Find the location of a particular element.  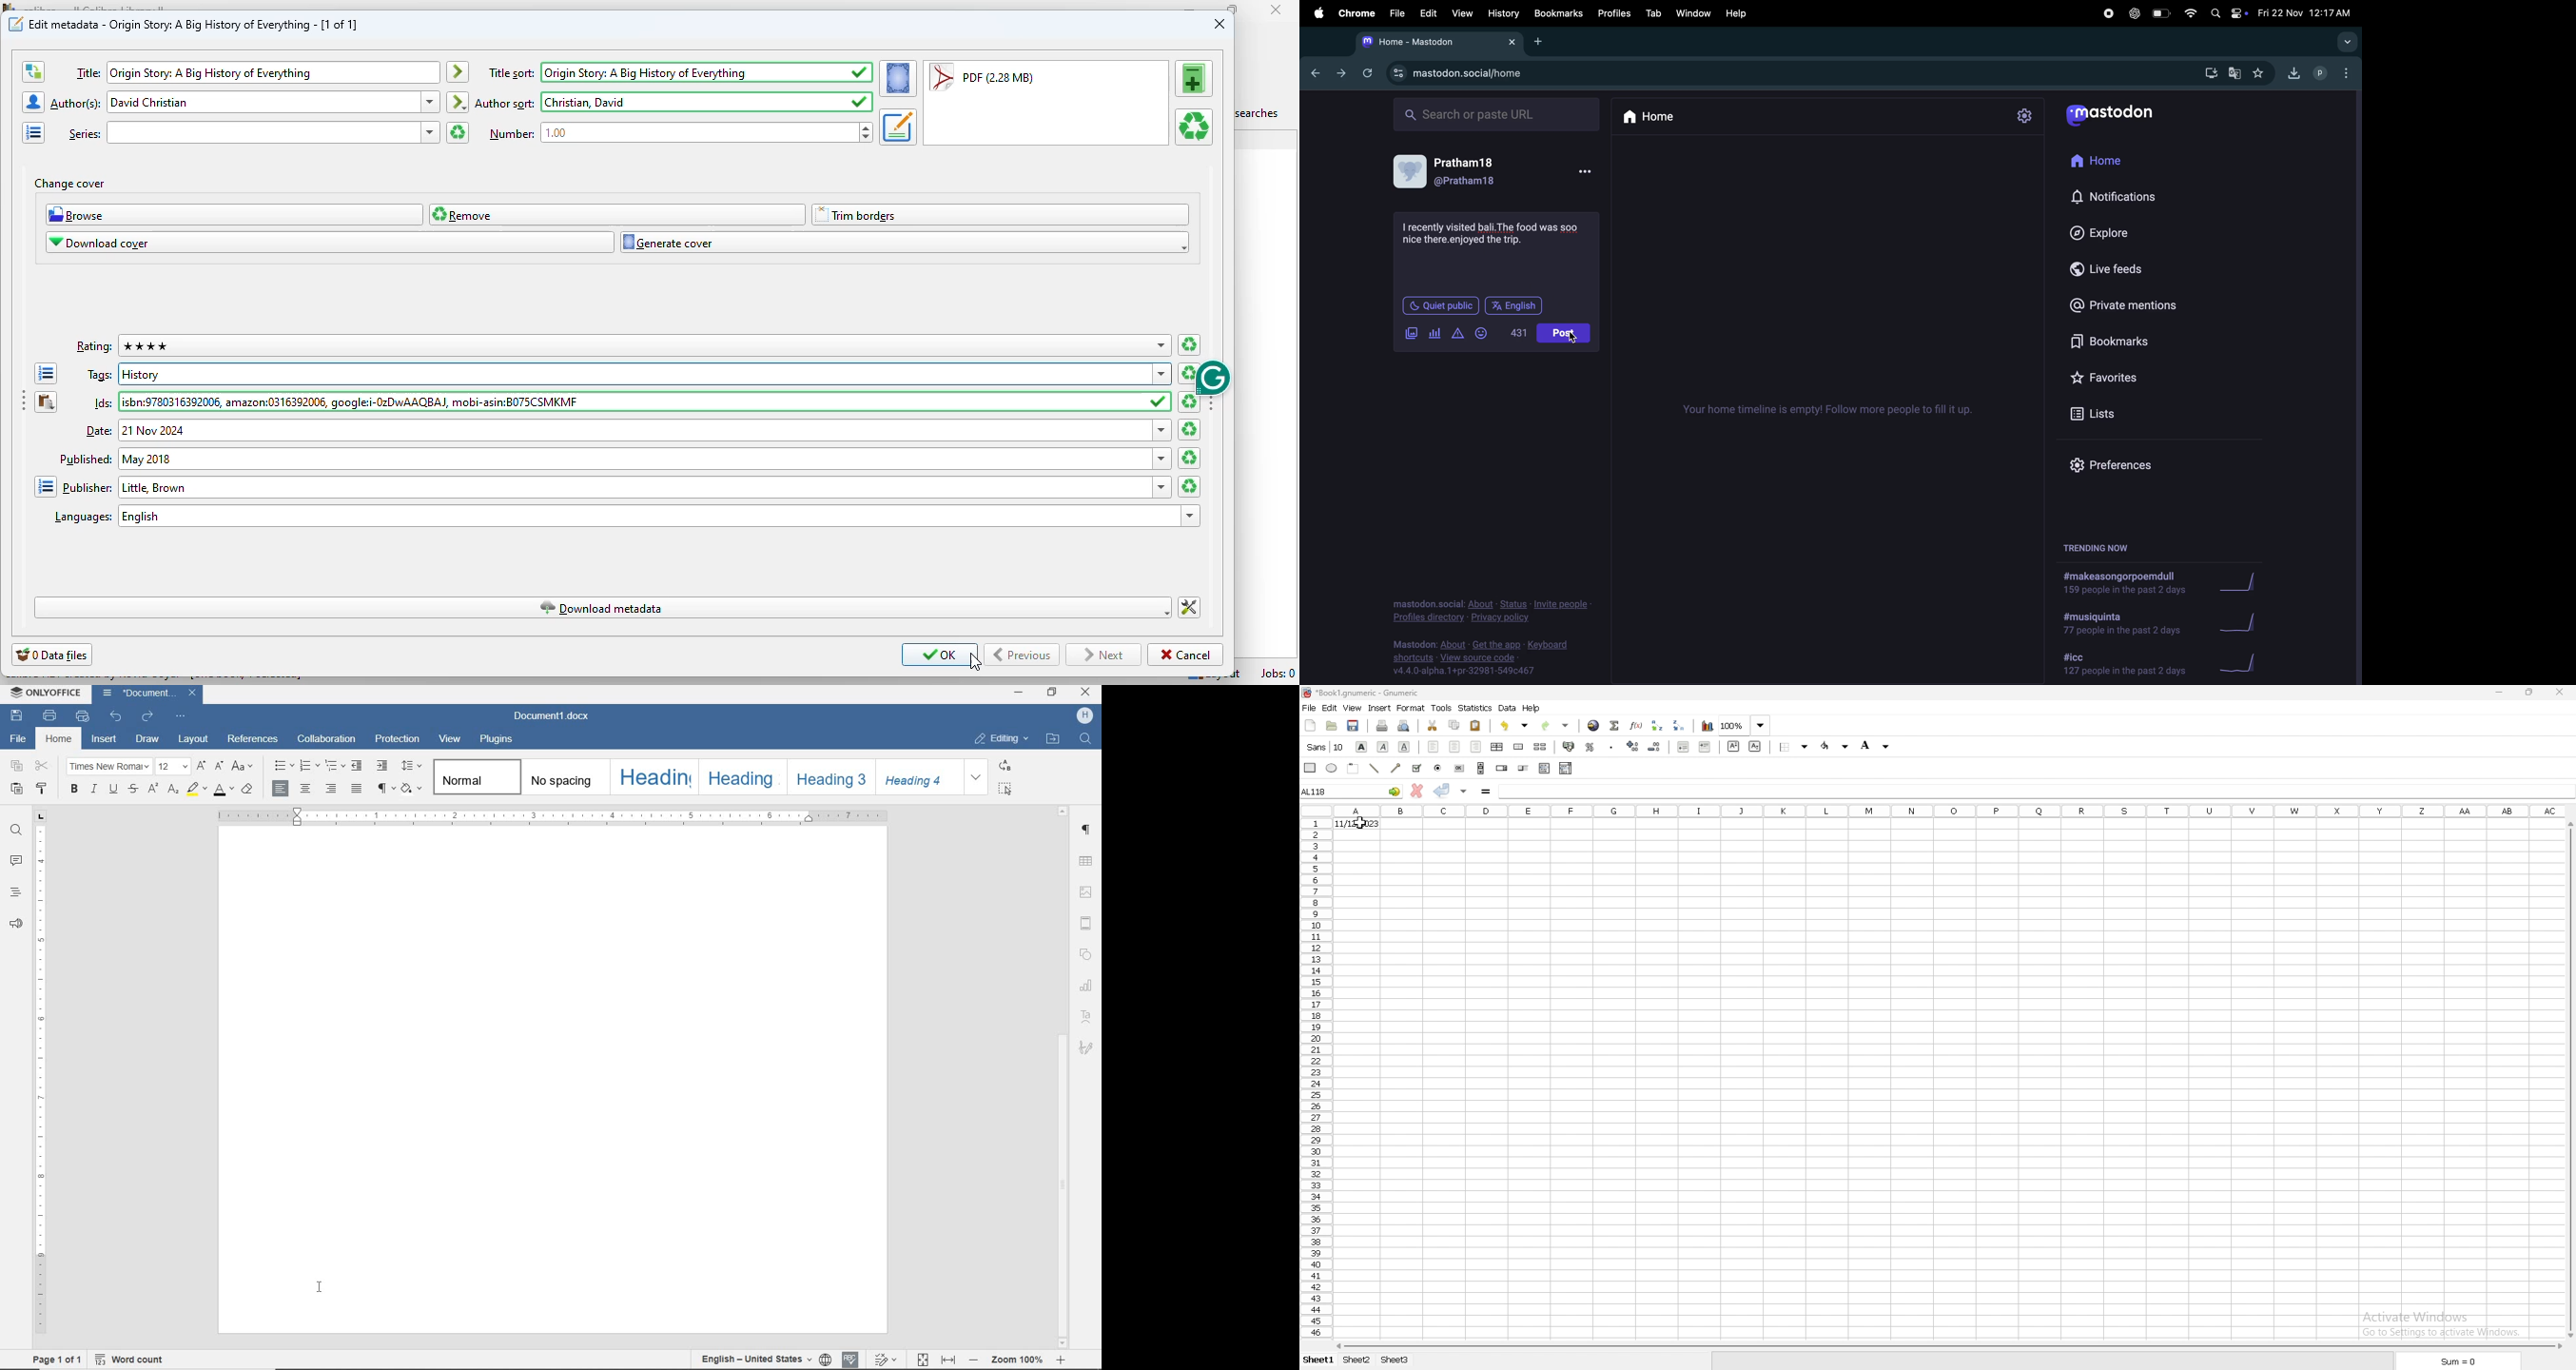

Text Art is located at coordinates (1088, 1017).